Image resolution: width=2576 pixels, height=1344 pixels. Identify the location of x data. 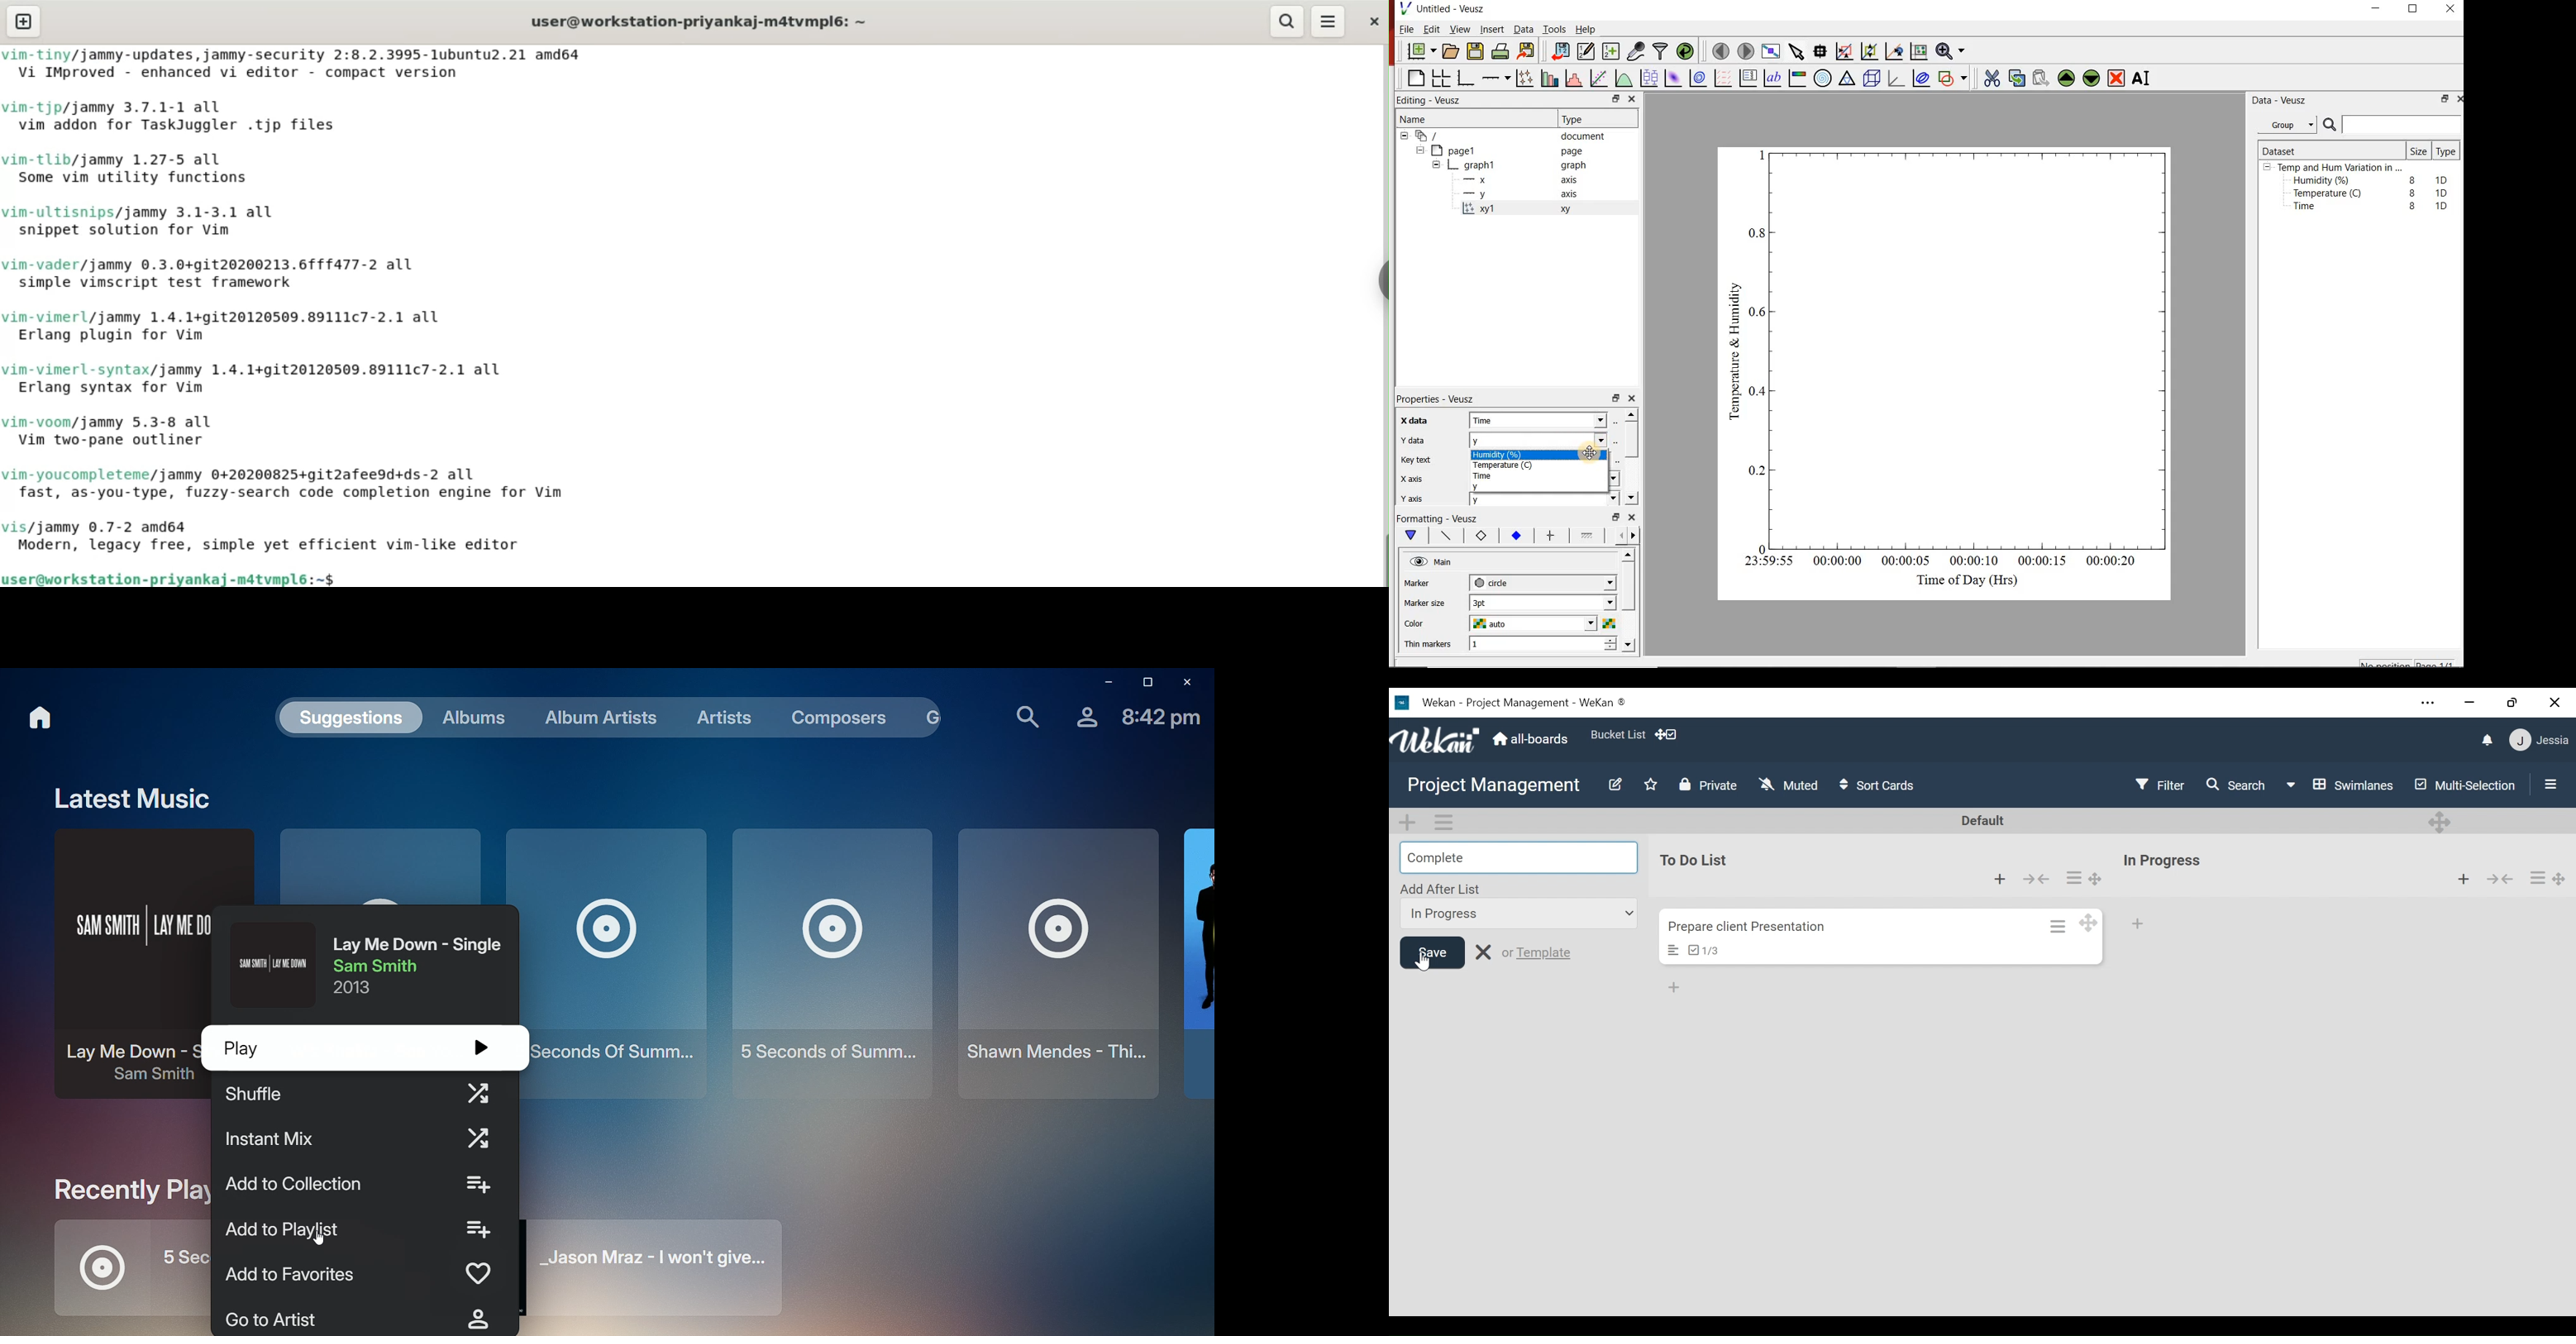
(1421, 417).